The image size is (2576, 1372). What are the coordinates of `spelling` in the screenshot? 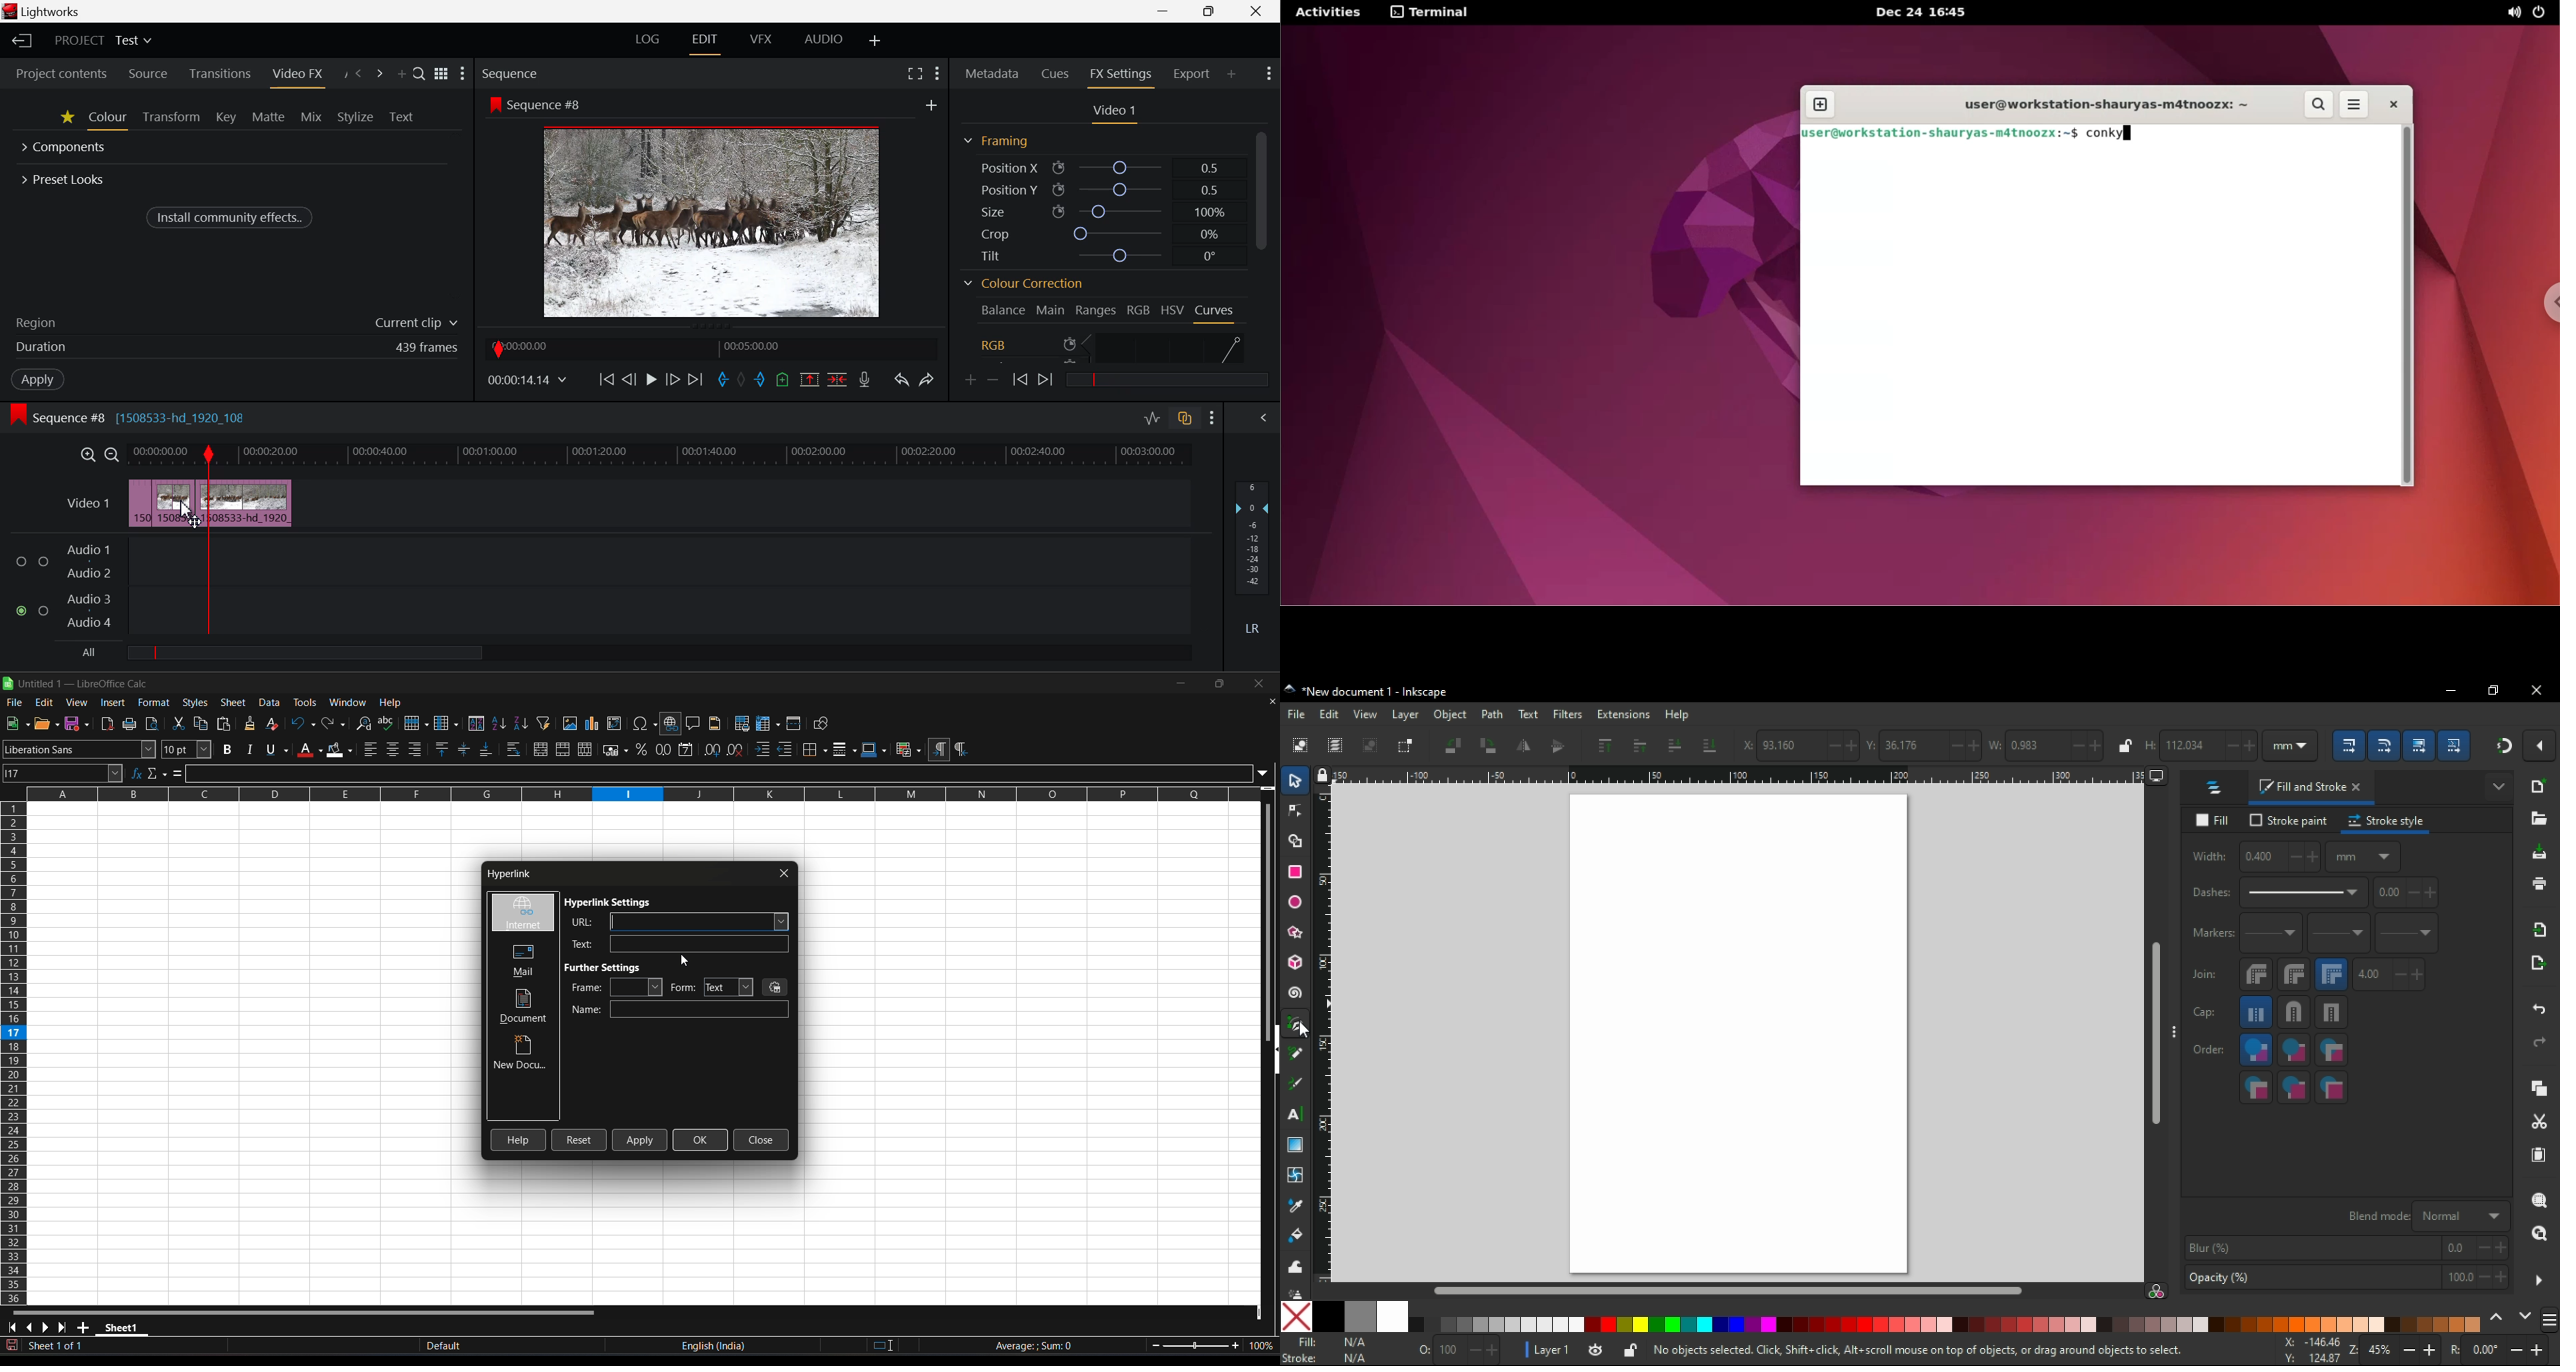 It's located at (388, 723).